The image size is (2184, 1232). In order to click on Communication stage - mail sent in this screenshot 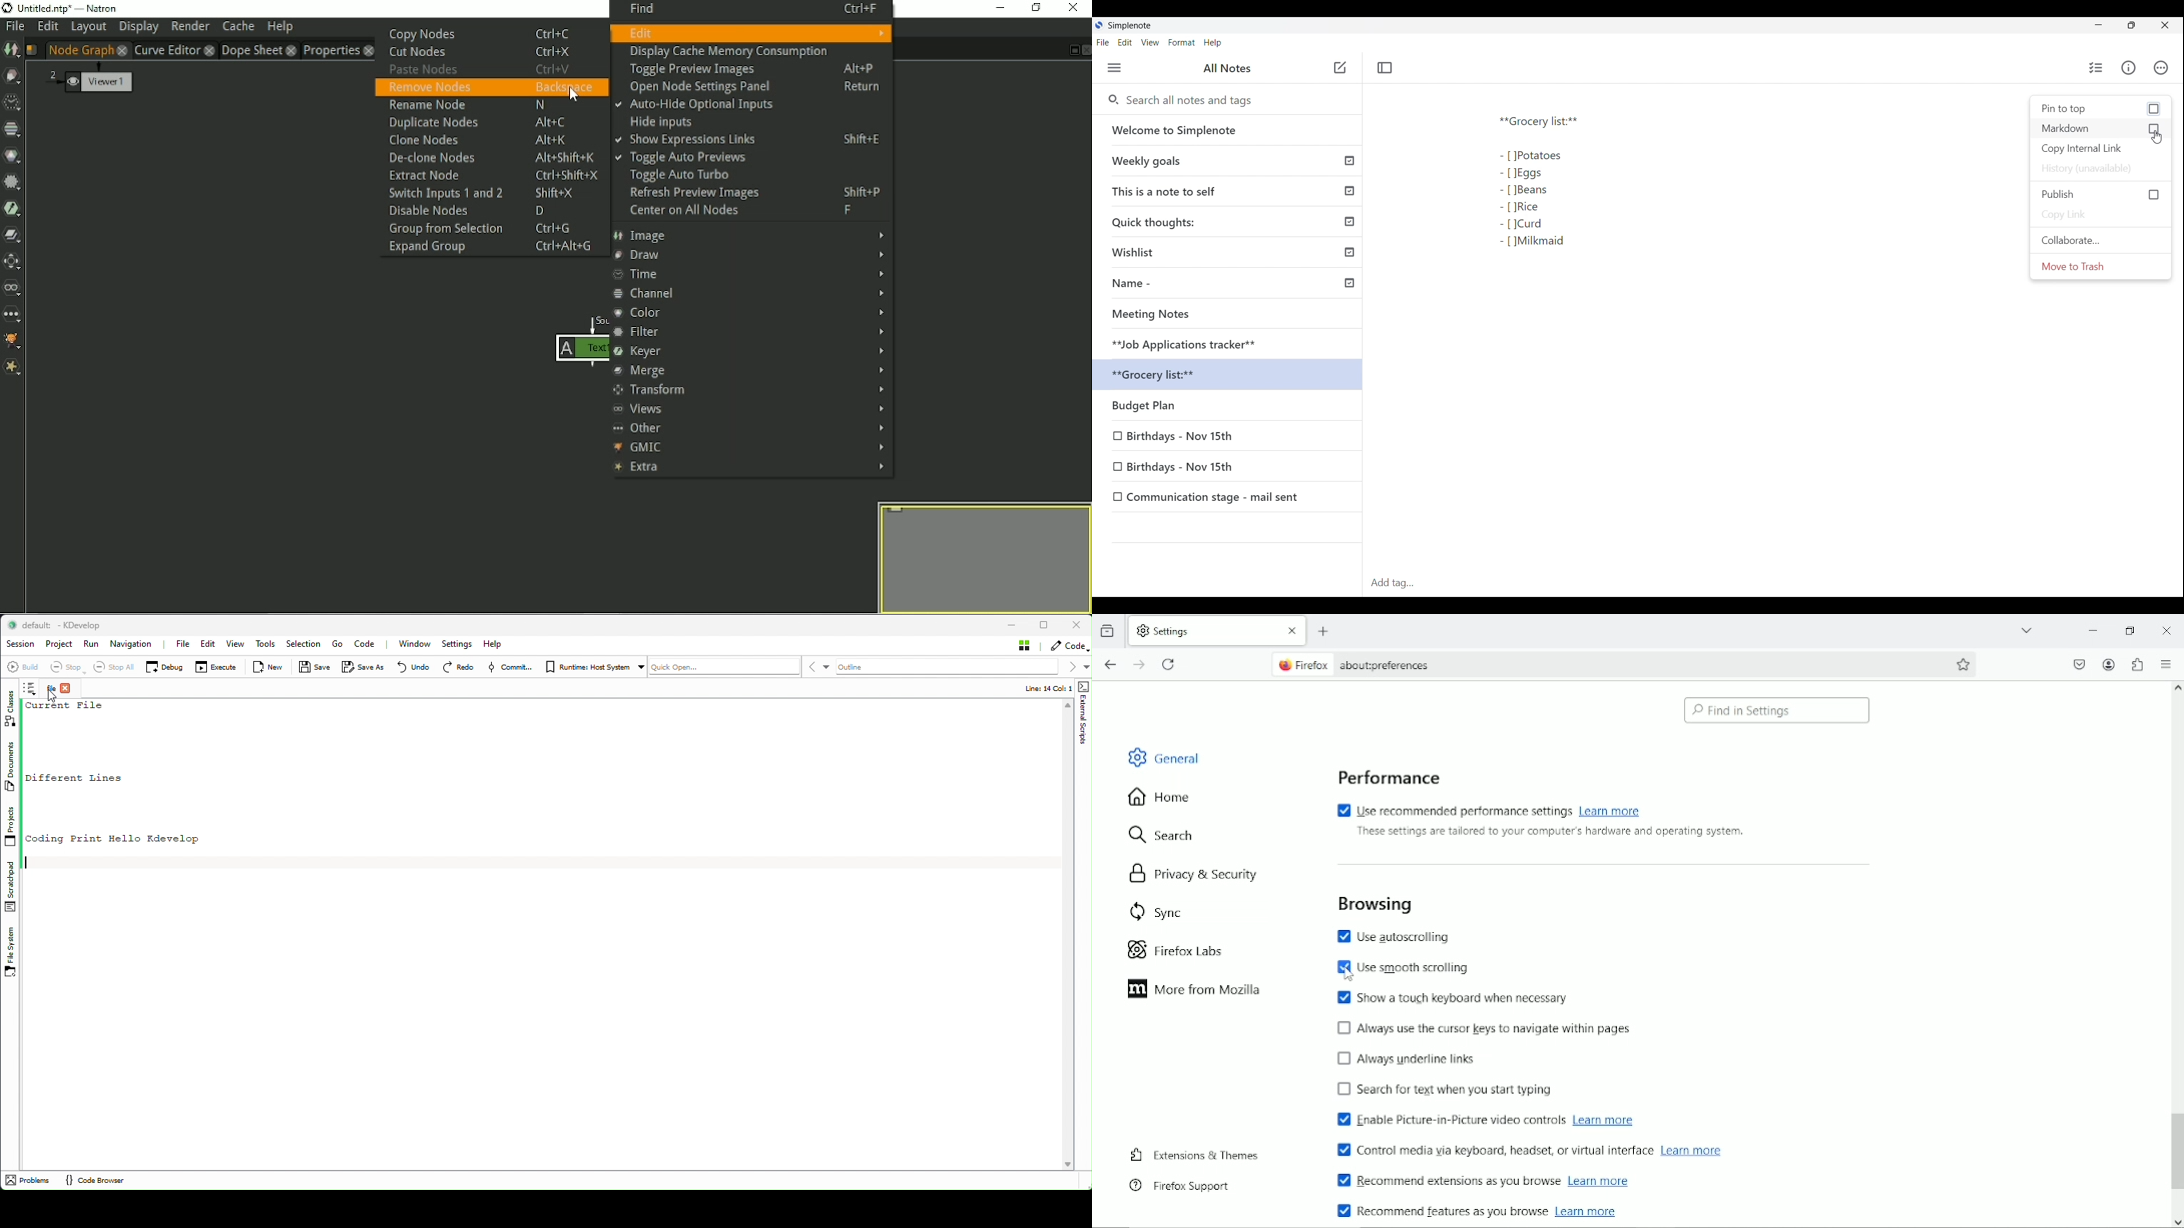, I will do `click(1229, 497)`.